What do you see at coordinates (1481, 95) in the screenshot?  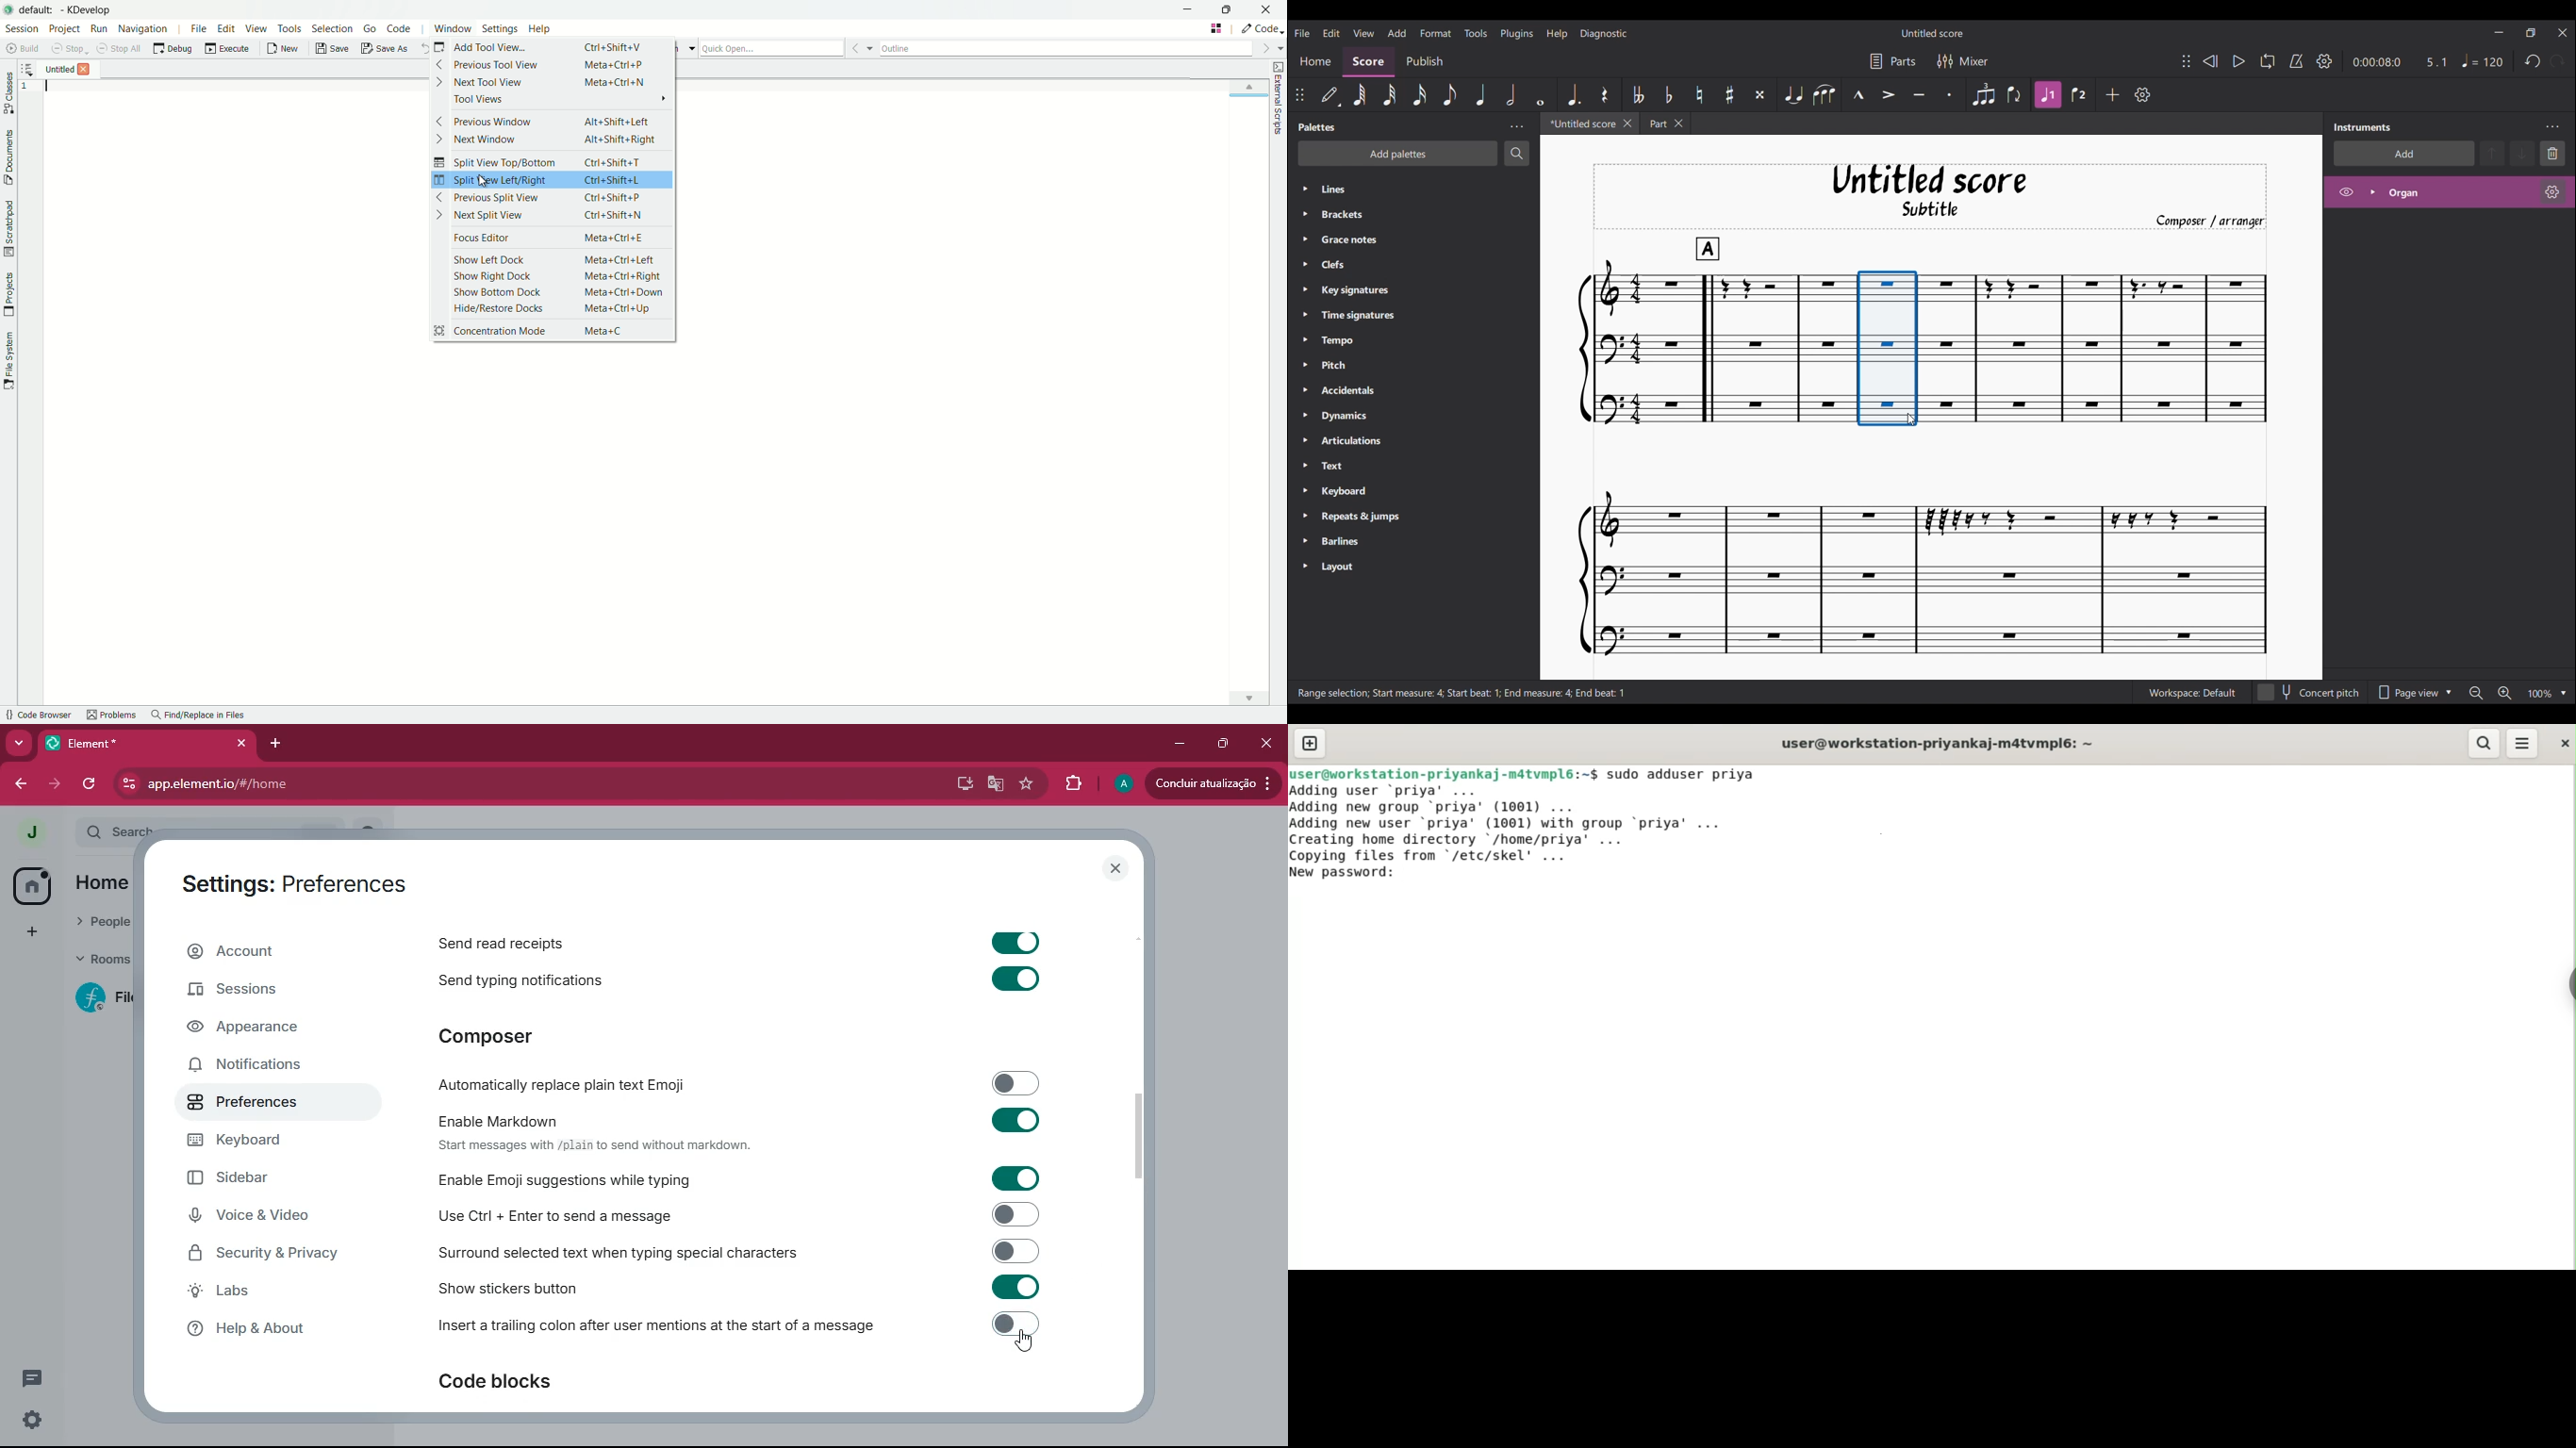 I see `Quarter note` at bounding box center [1481, 95].